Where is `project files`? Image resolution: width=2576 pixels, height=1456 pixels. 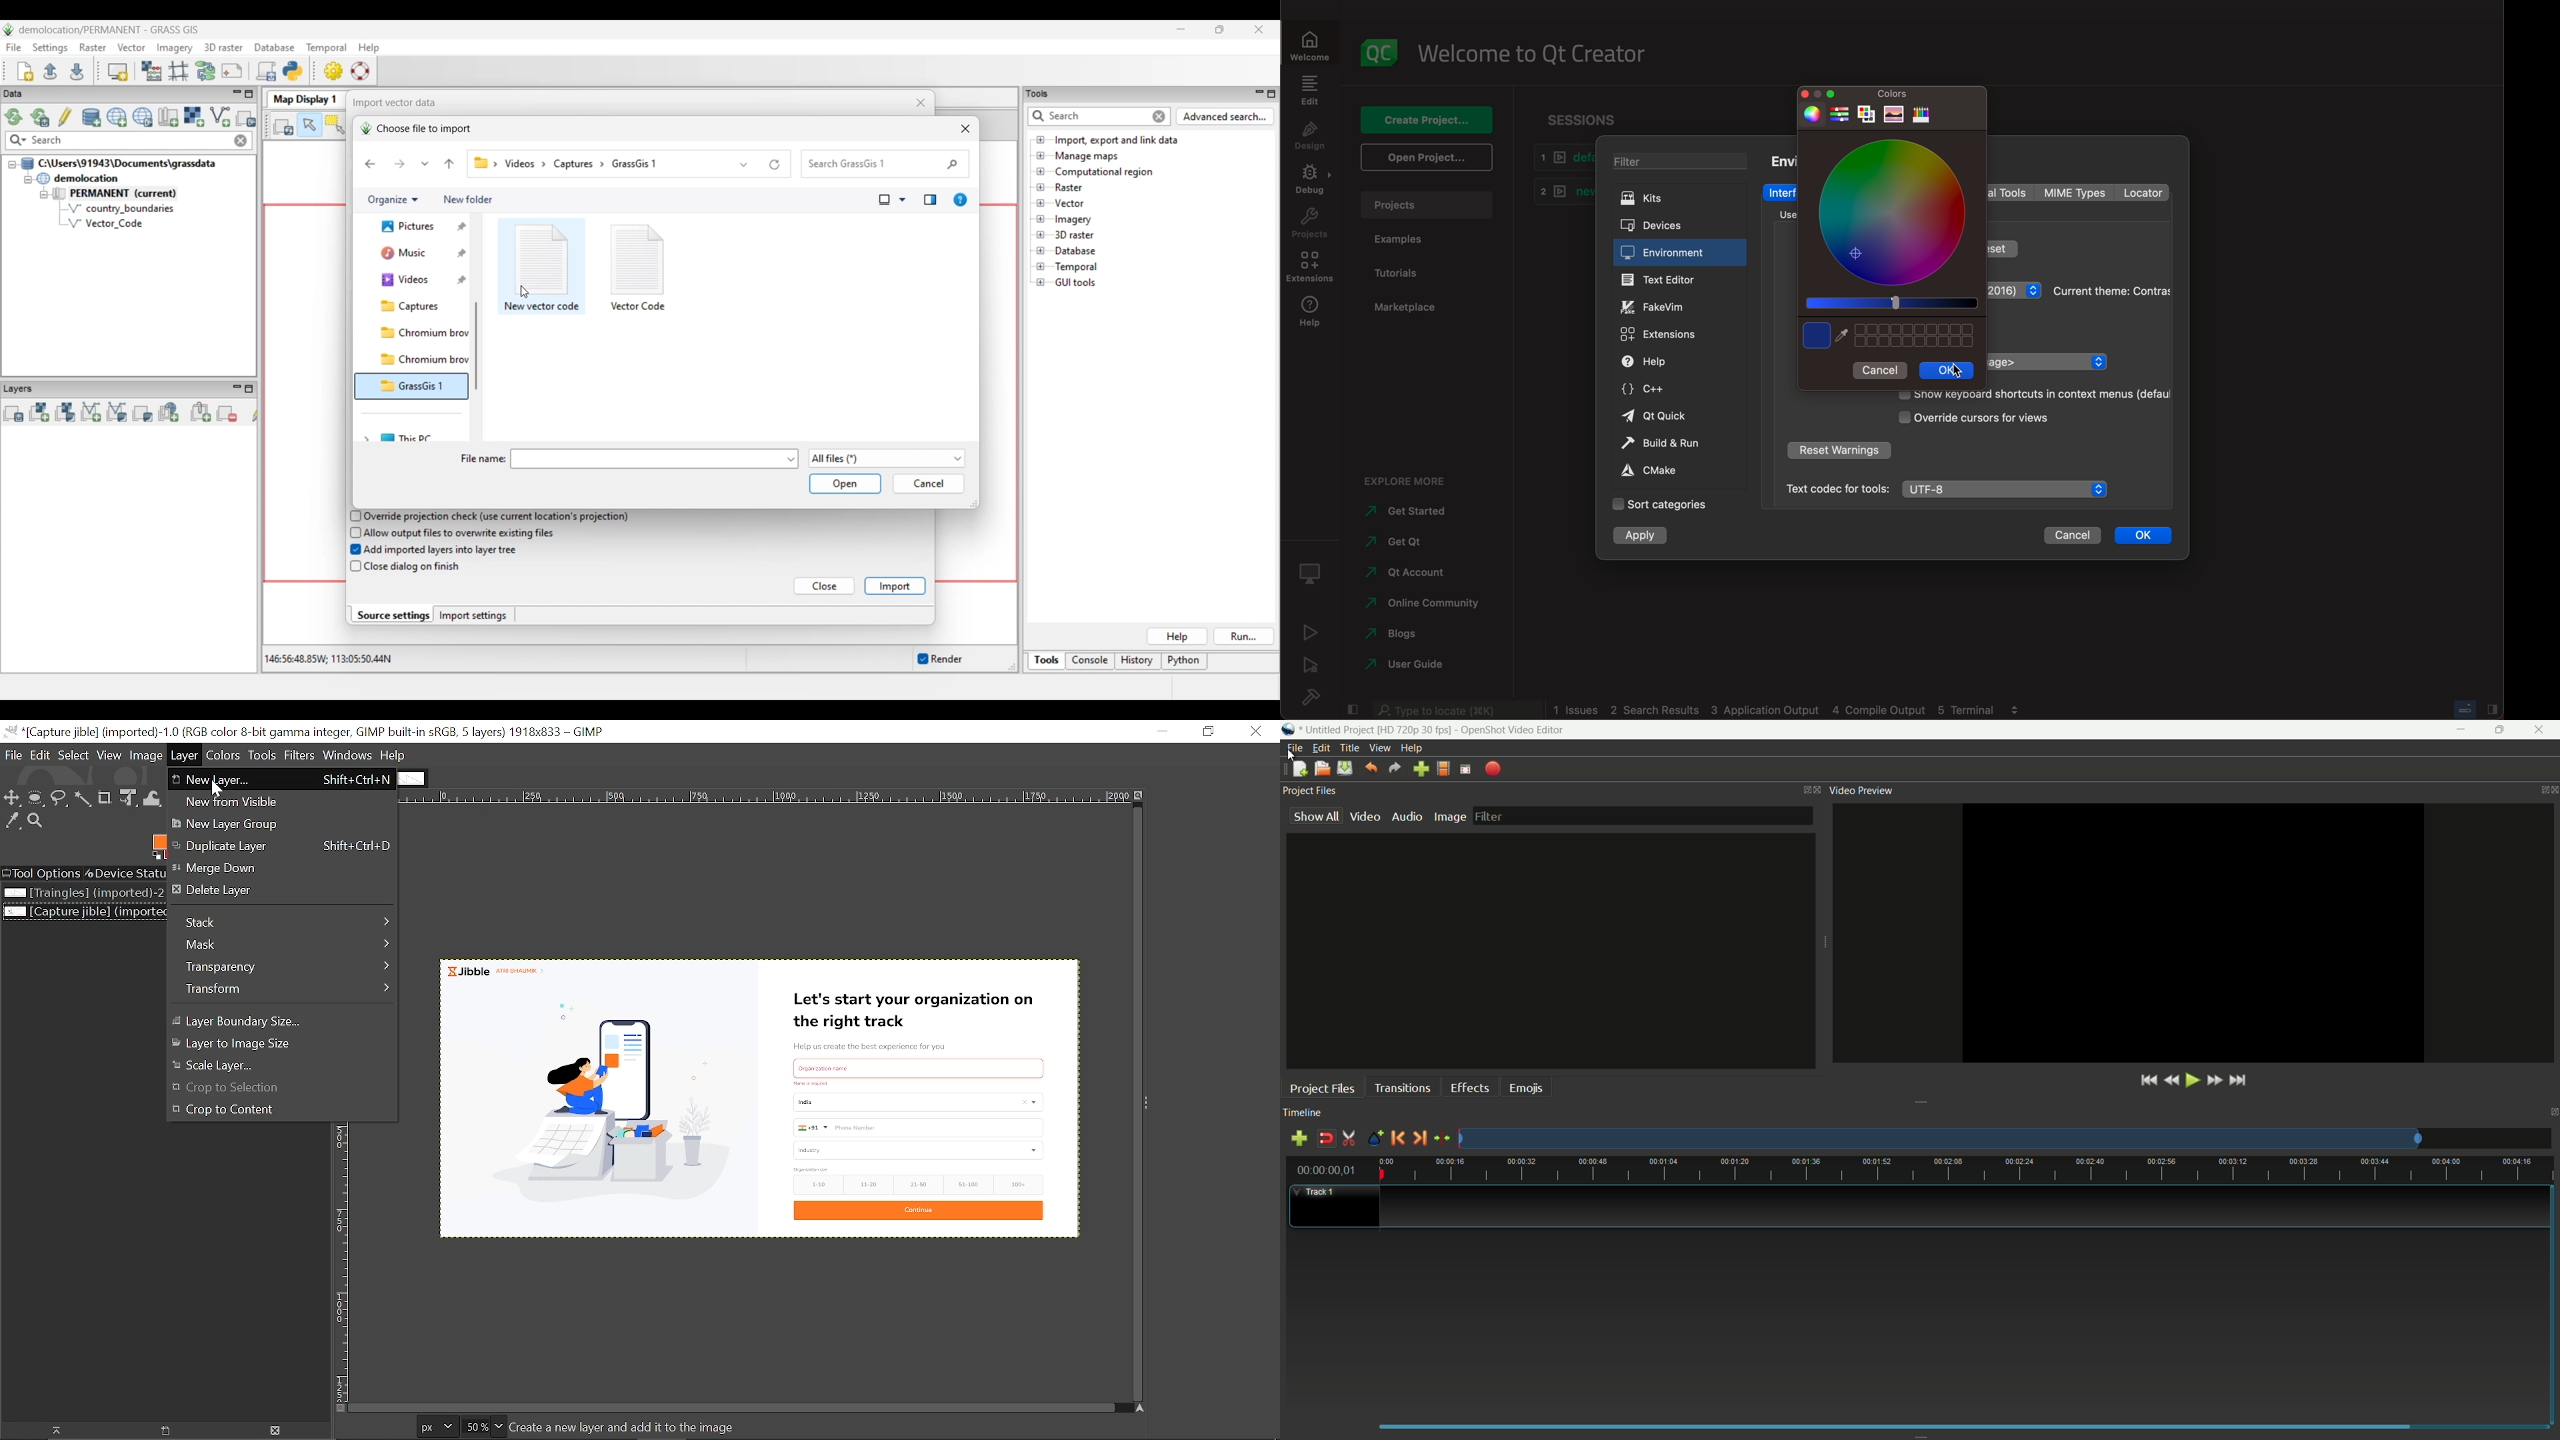 project files is located at coordinates (1322, 1088).